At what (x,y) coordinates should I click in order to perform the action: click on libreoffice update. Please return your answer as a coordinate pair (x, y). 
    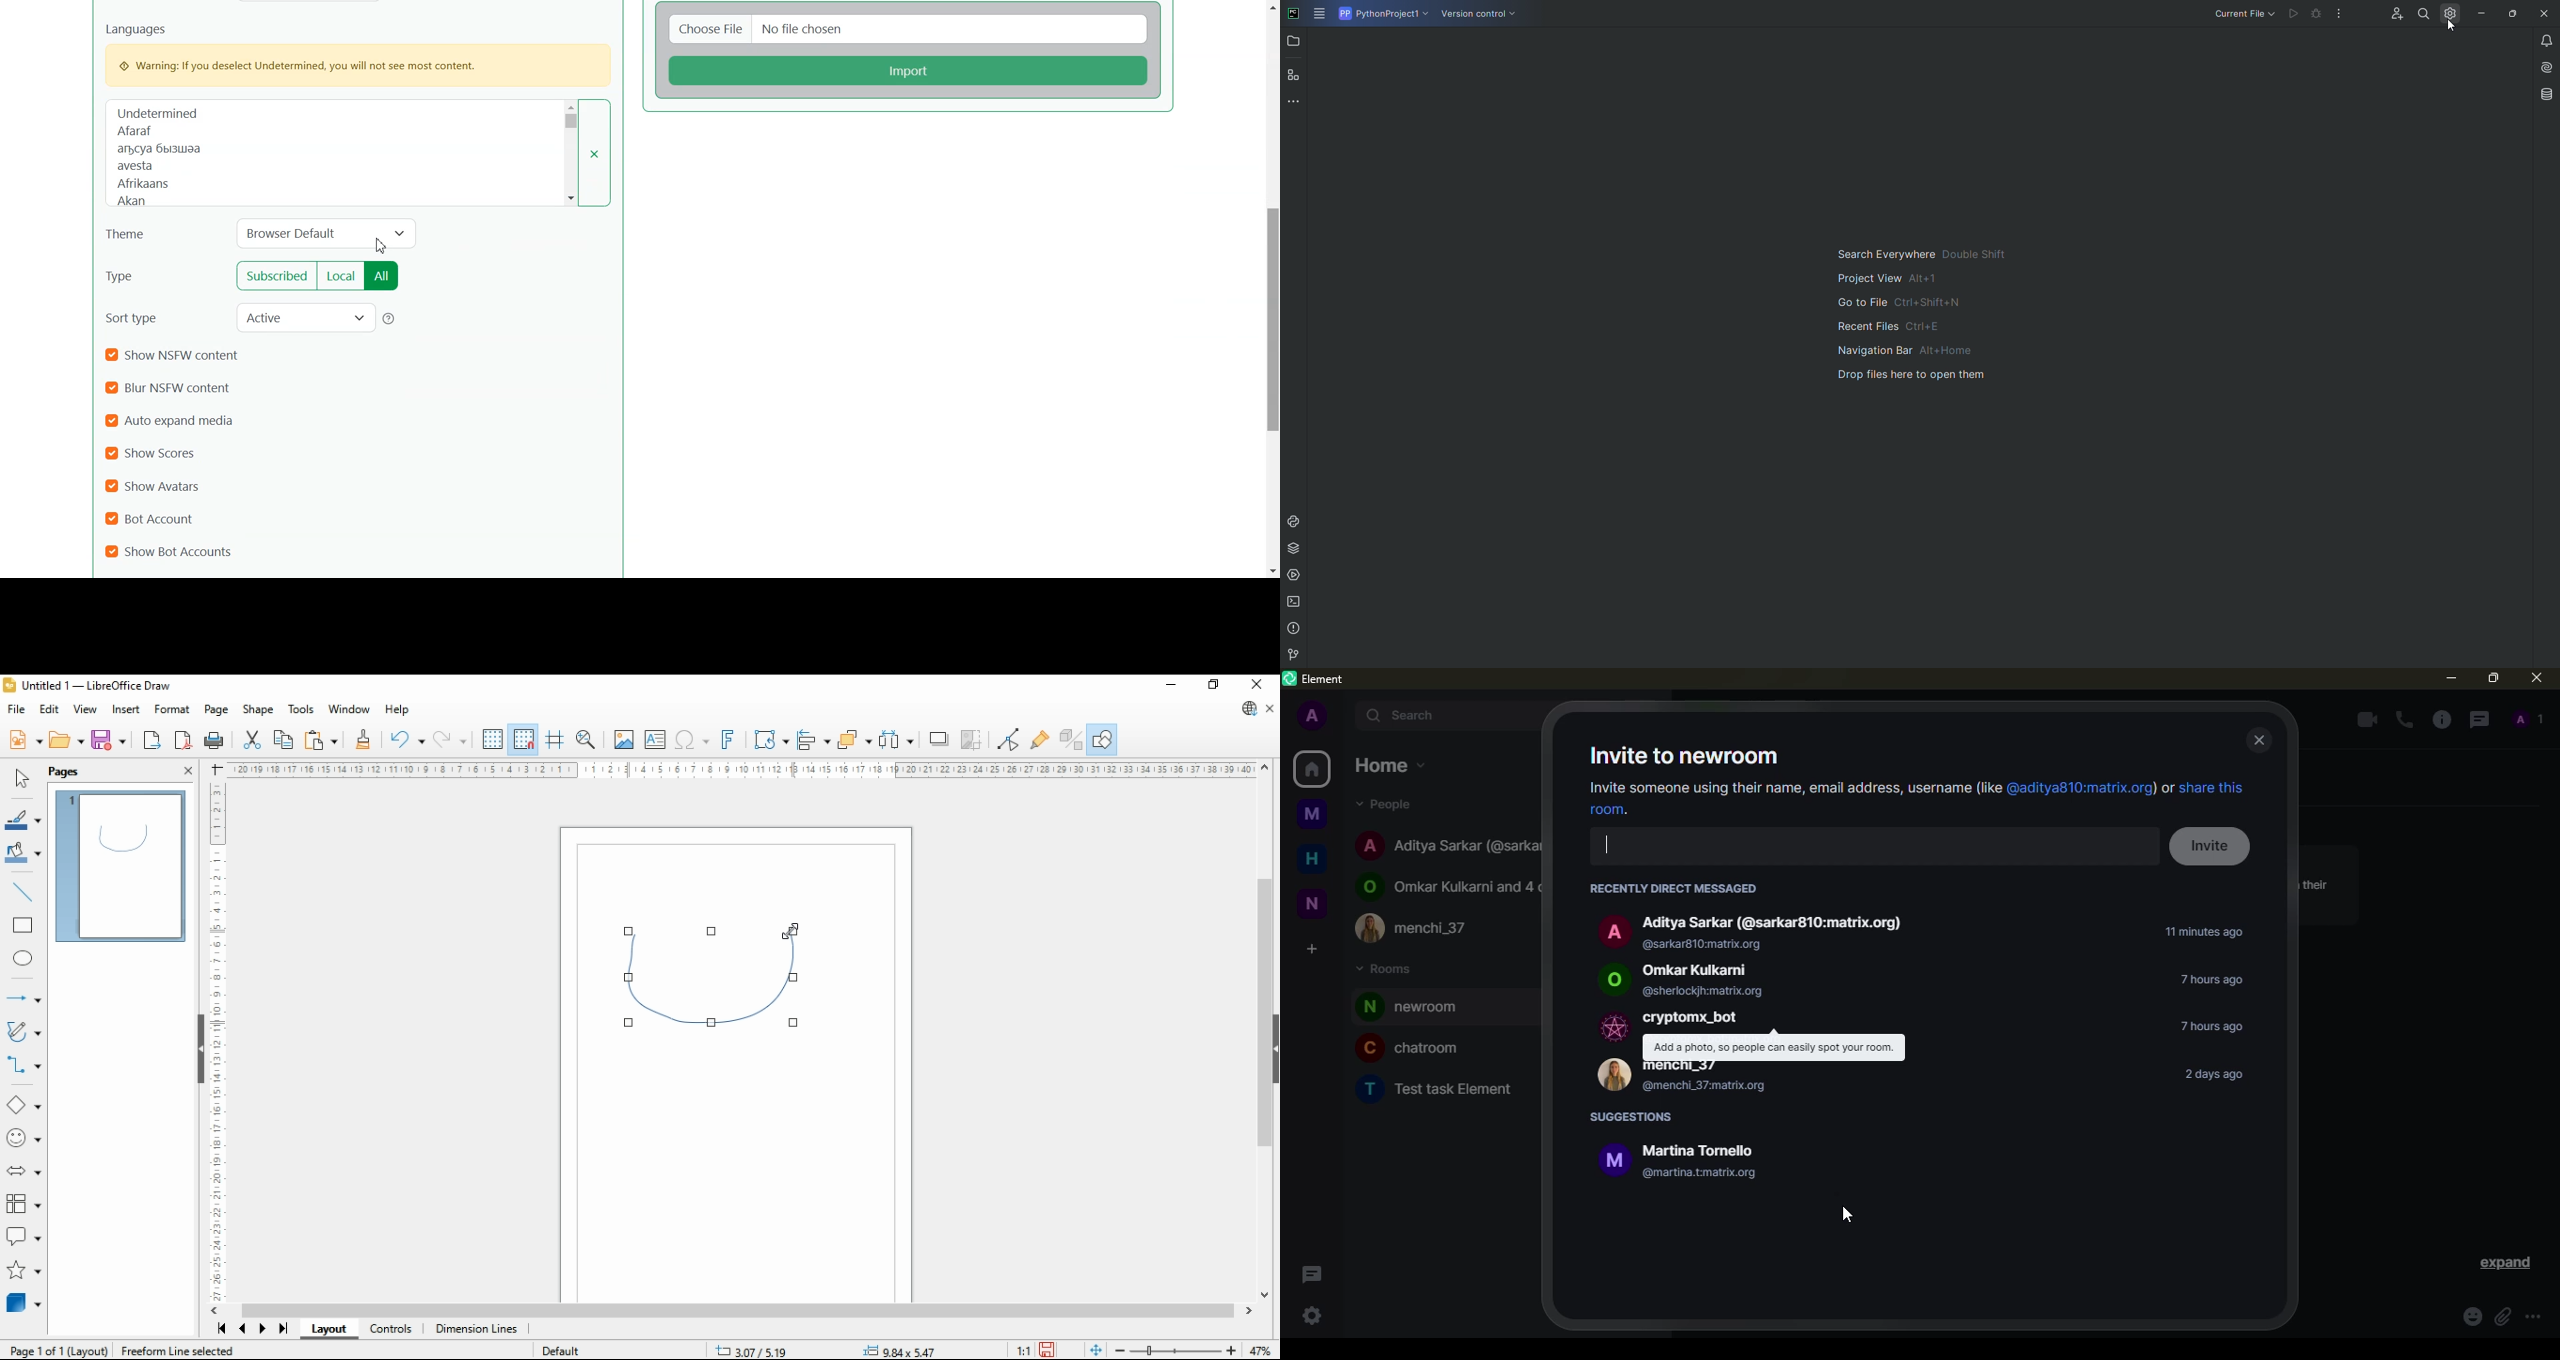
    Looking at the image, I should click on (1250, 708).